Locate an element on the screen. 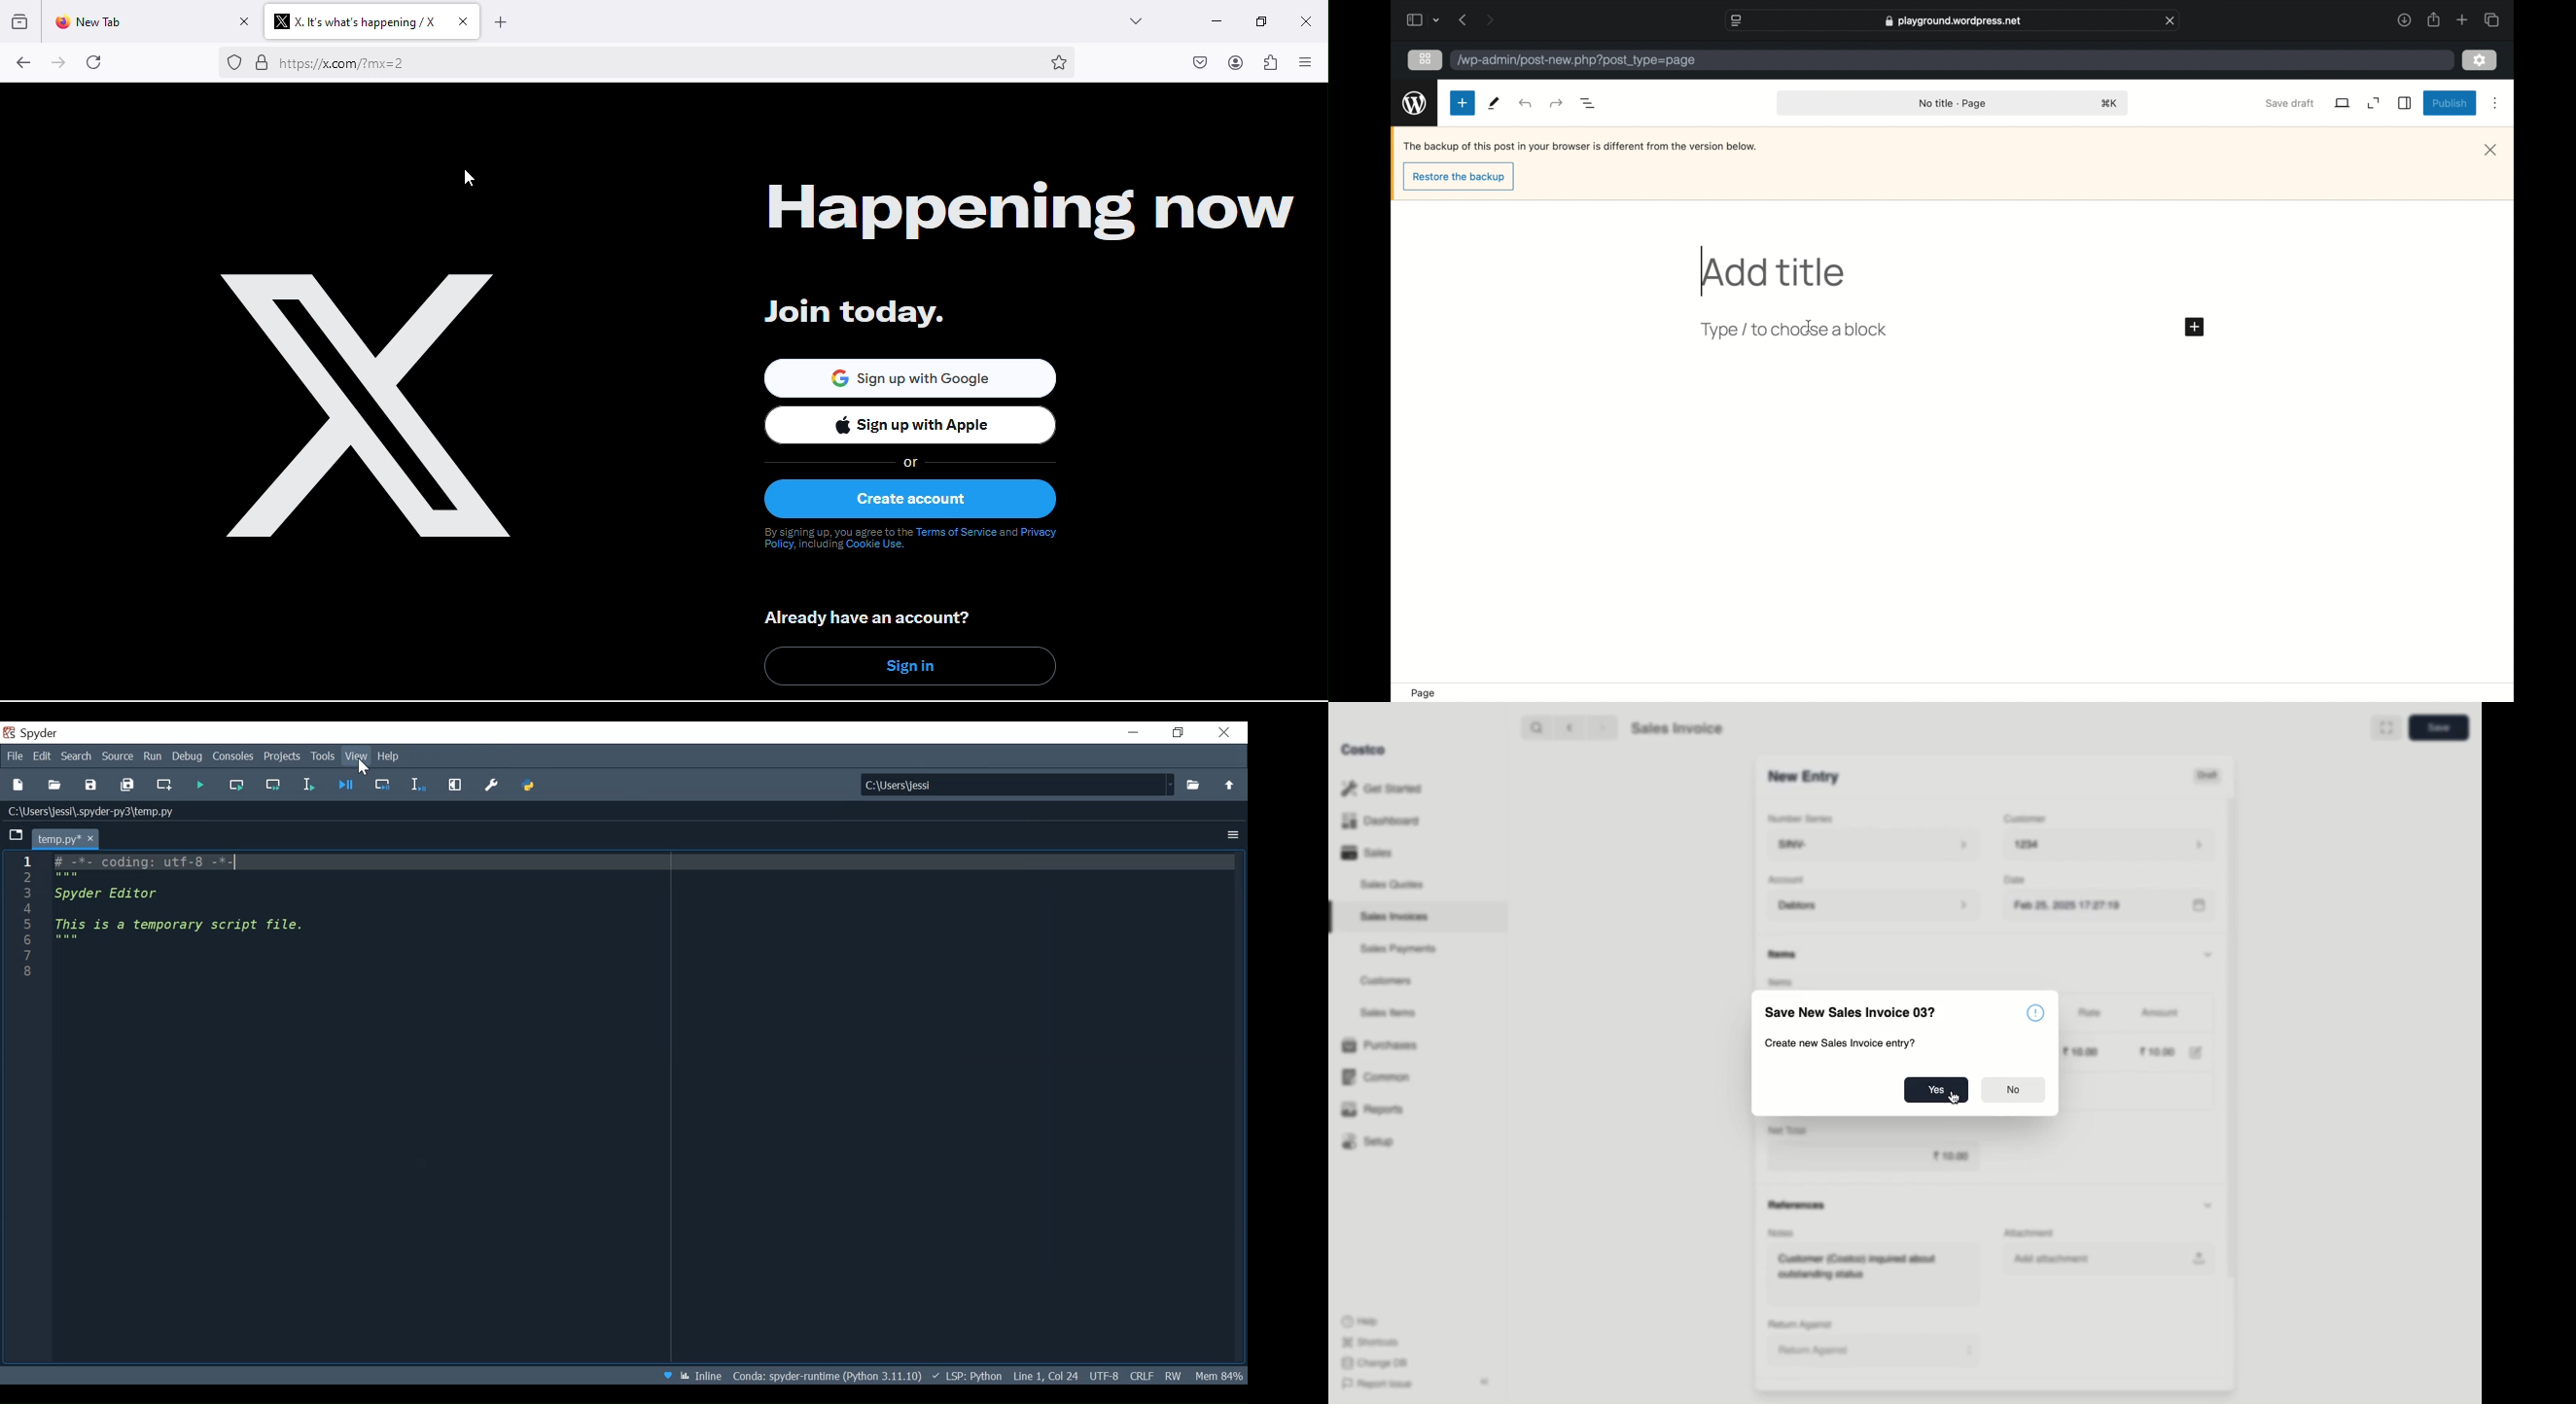 Image resolution: width=2576 pixels, height=1428 pixels. web link is located at coordinates (648, 64).